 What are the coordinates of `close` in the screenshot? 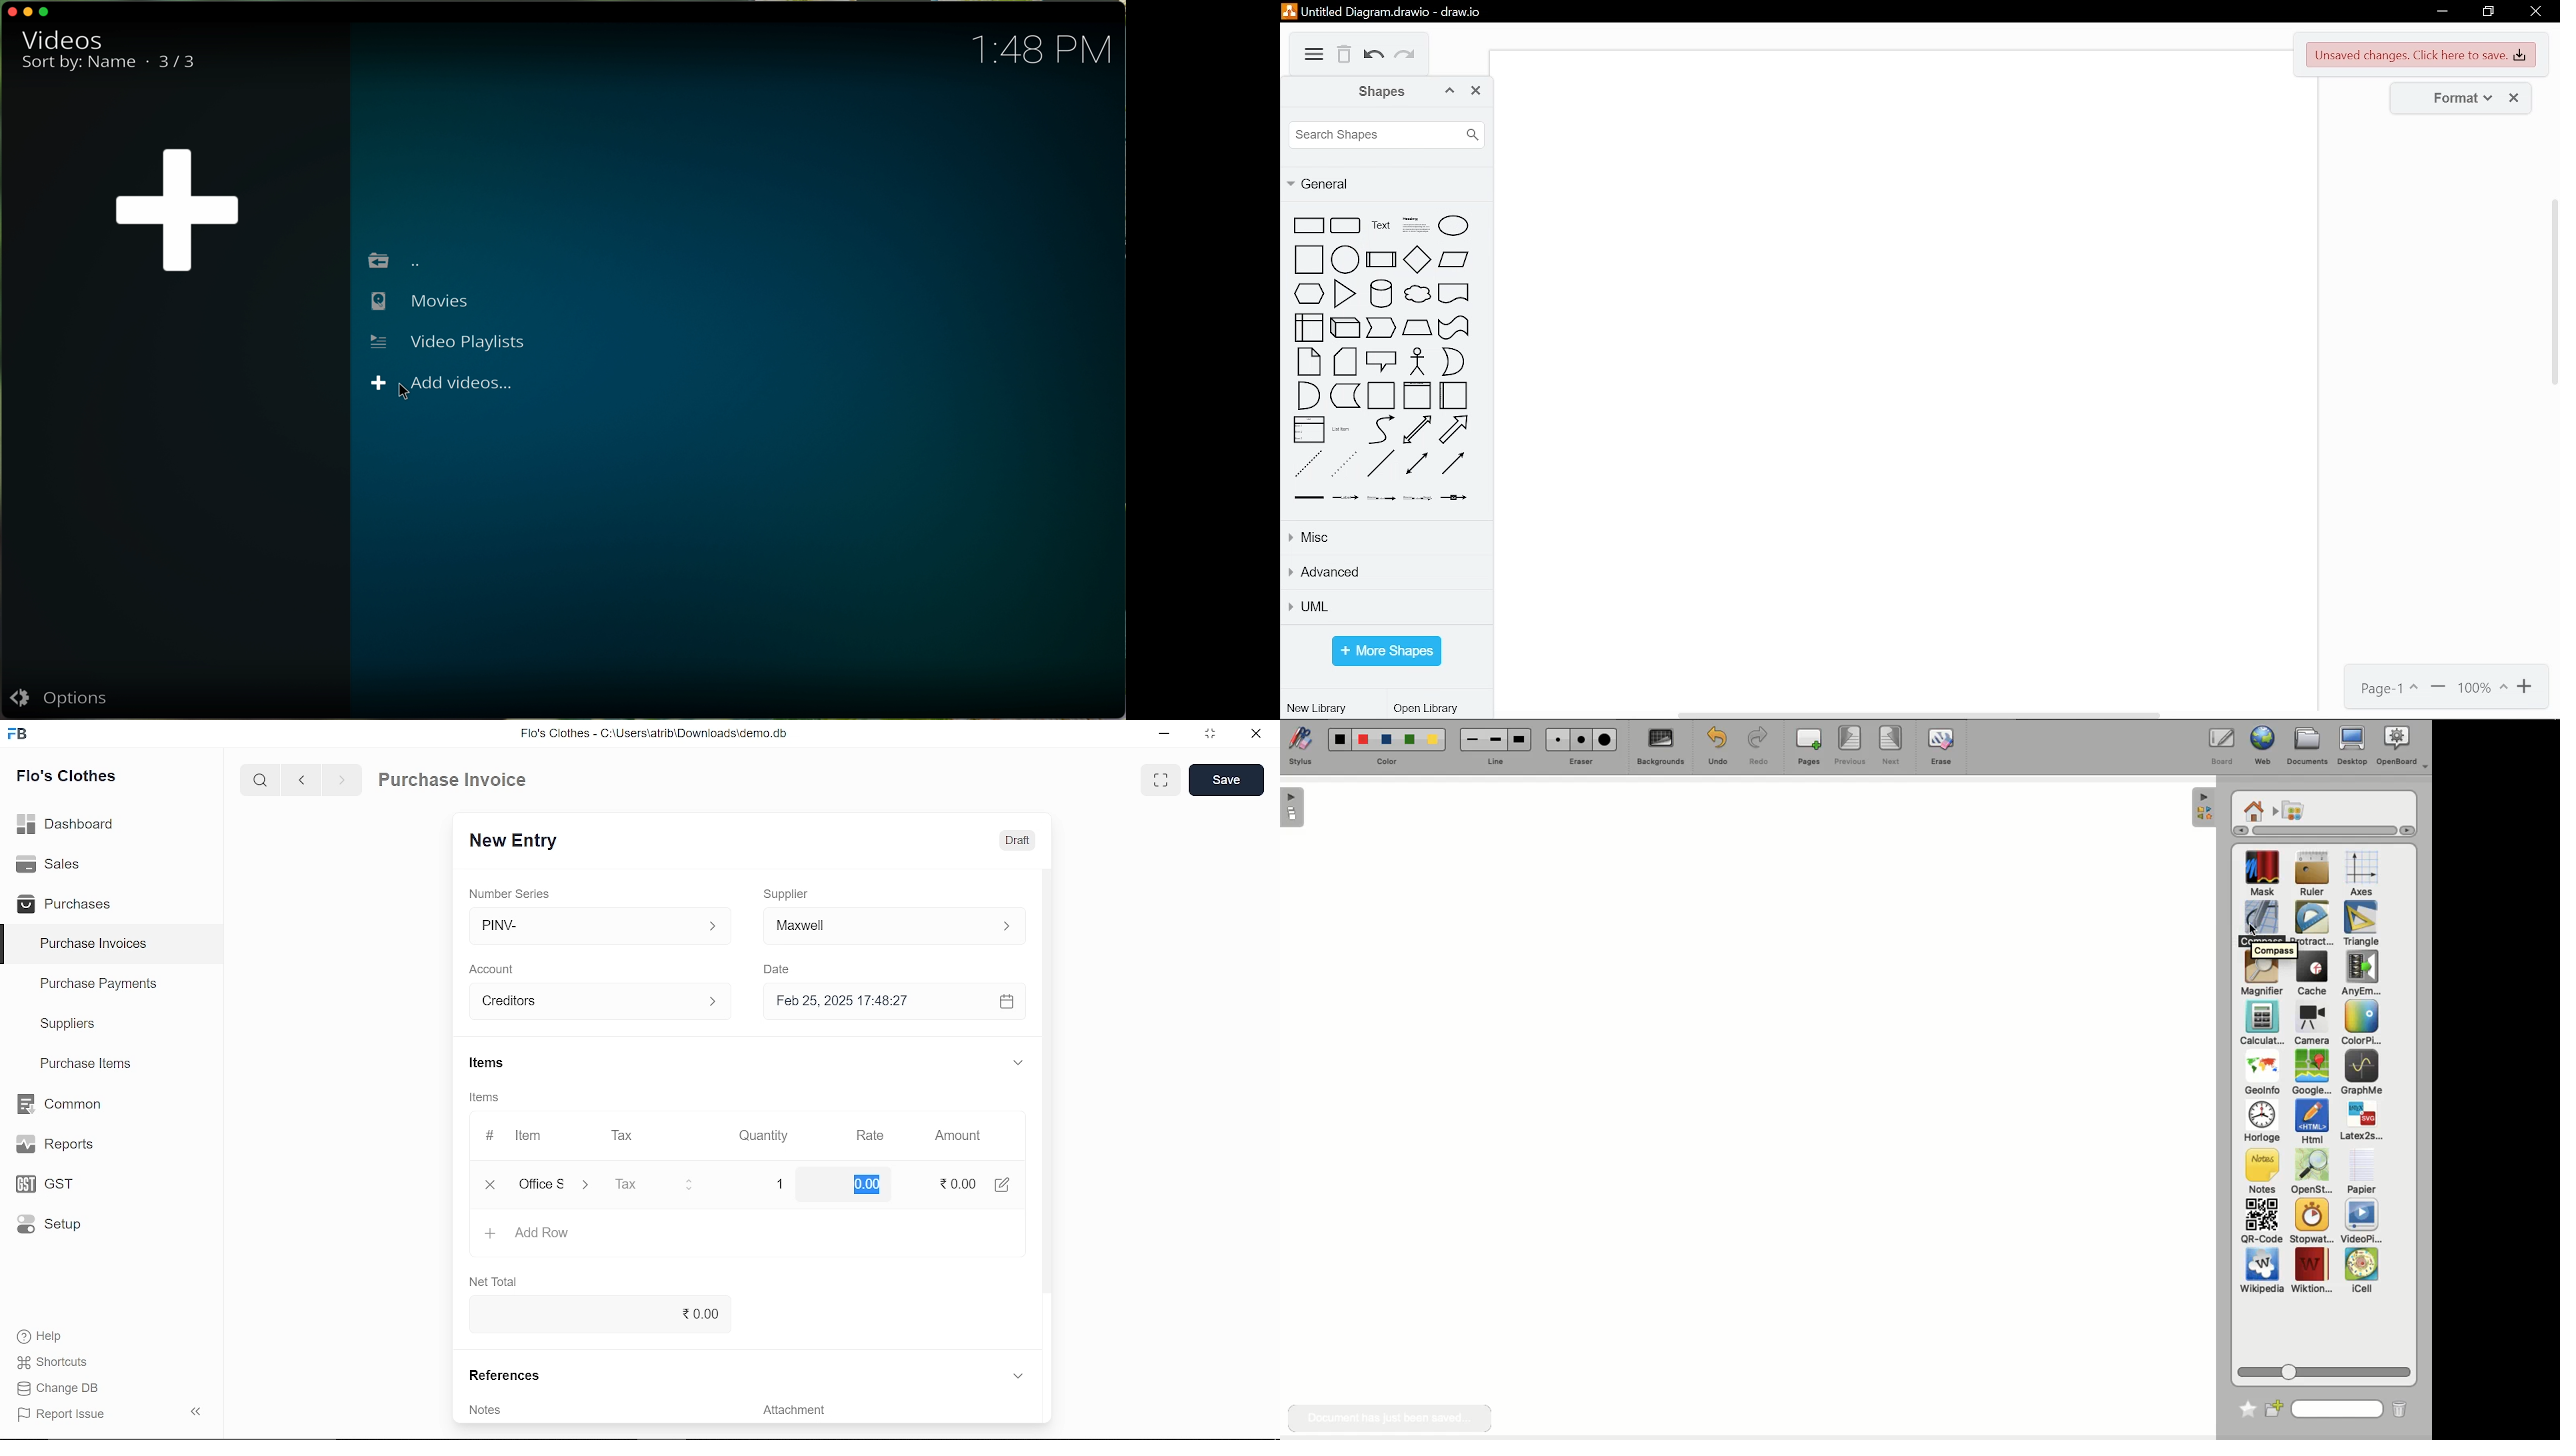 It's located at (2517, 98).